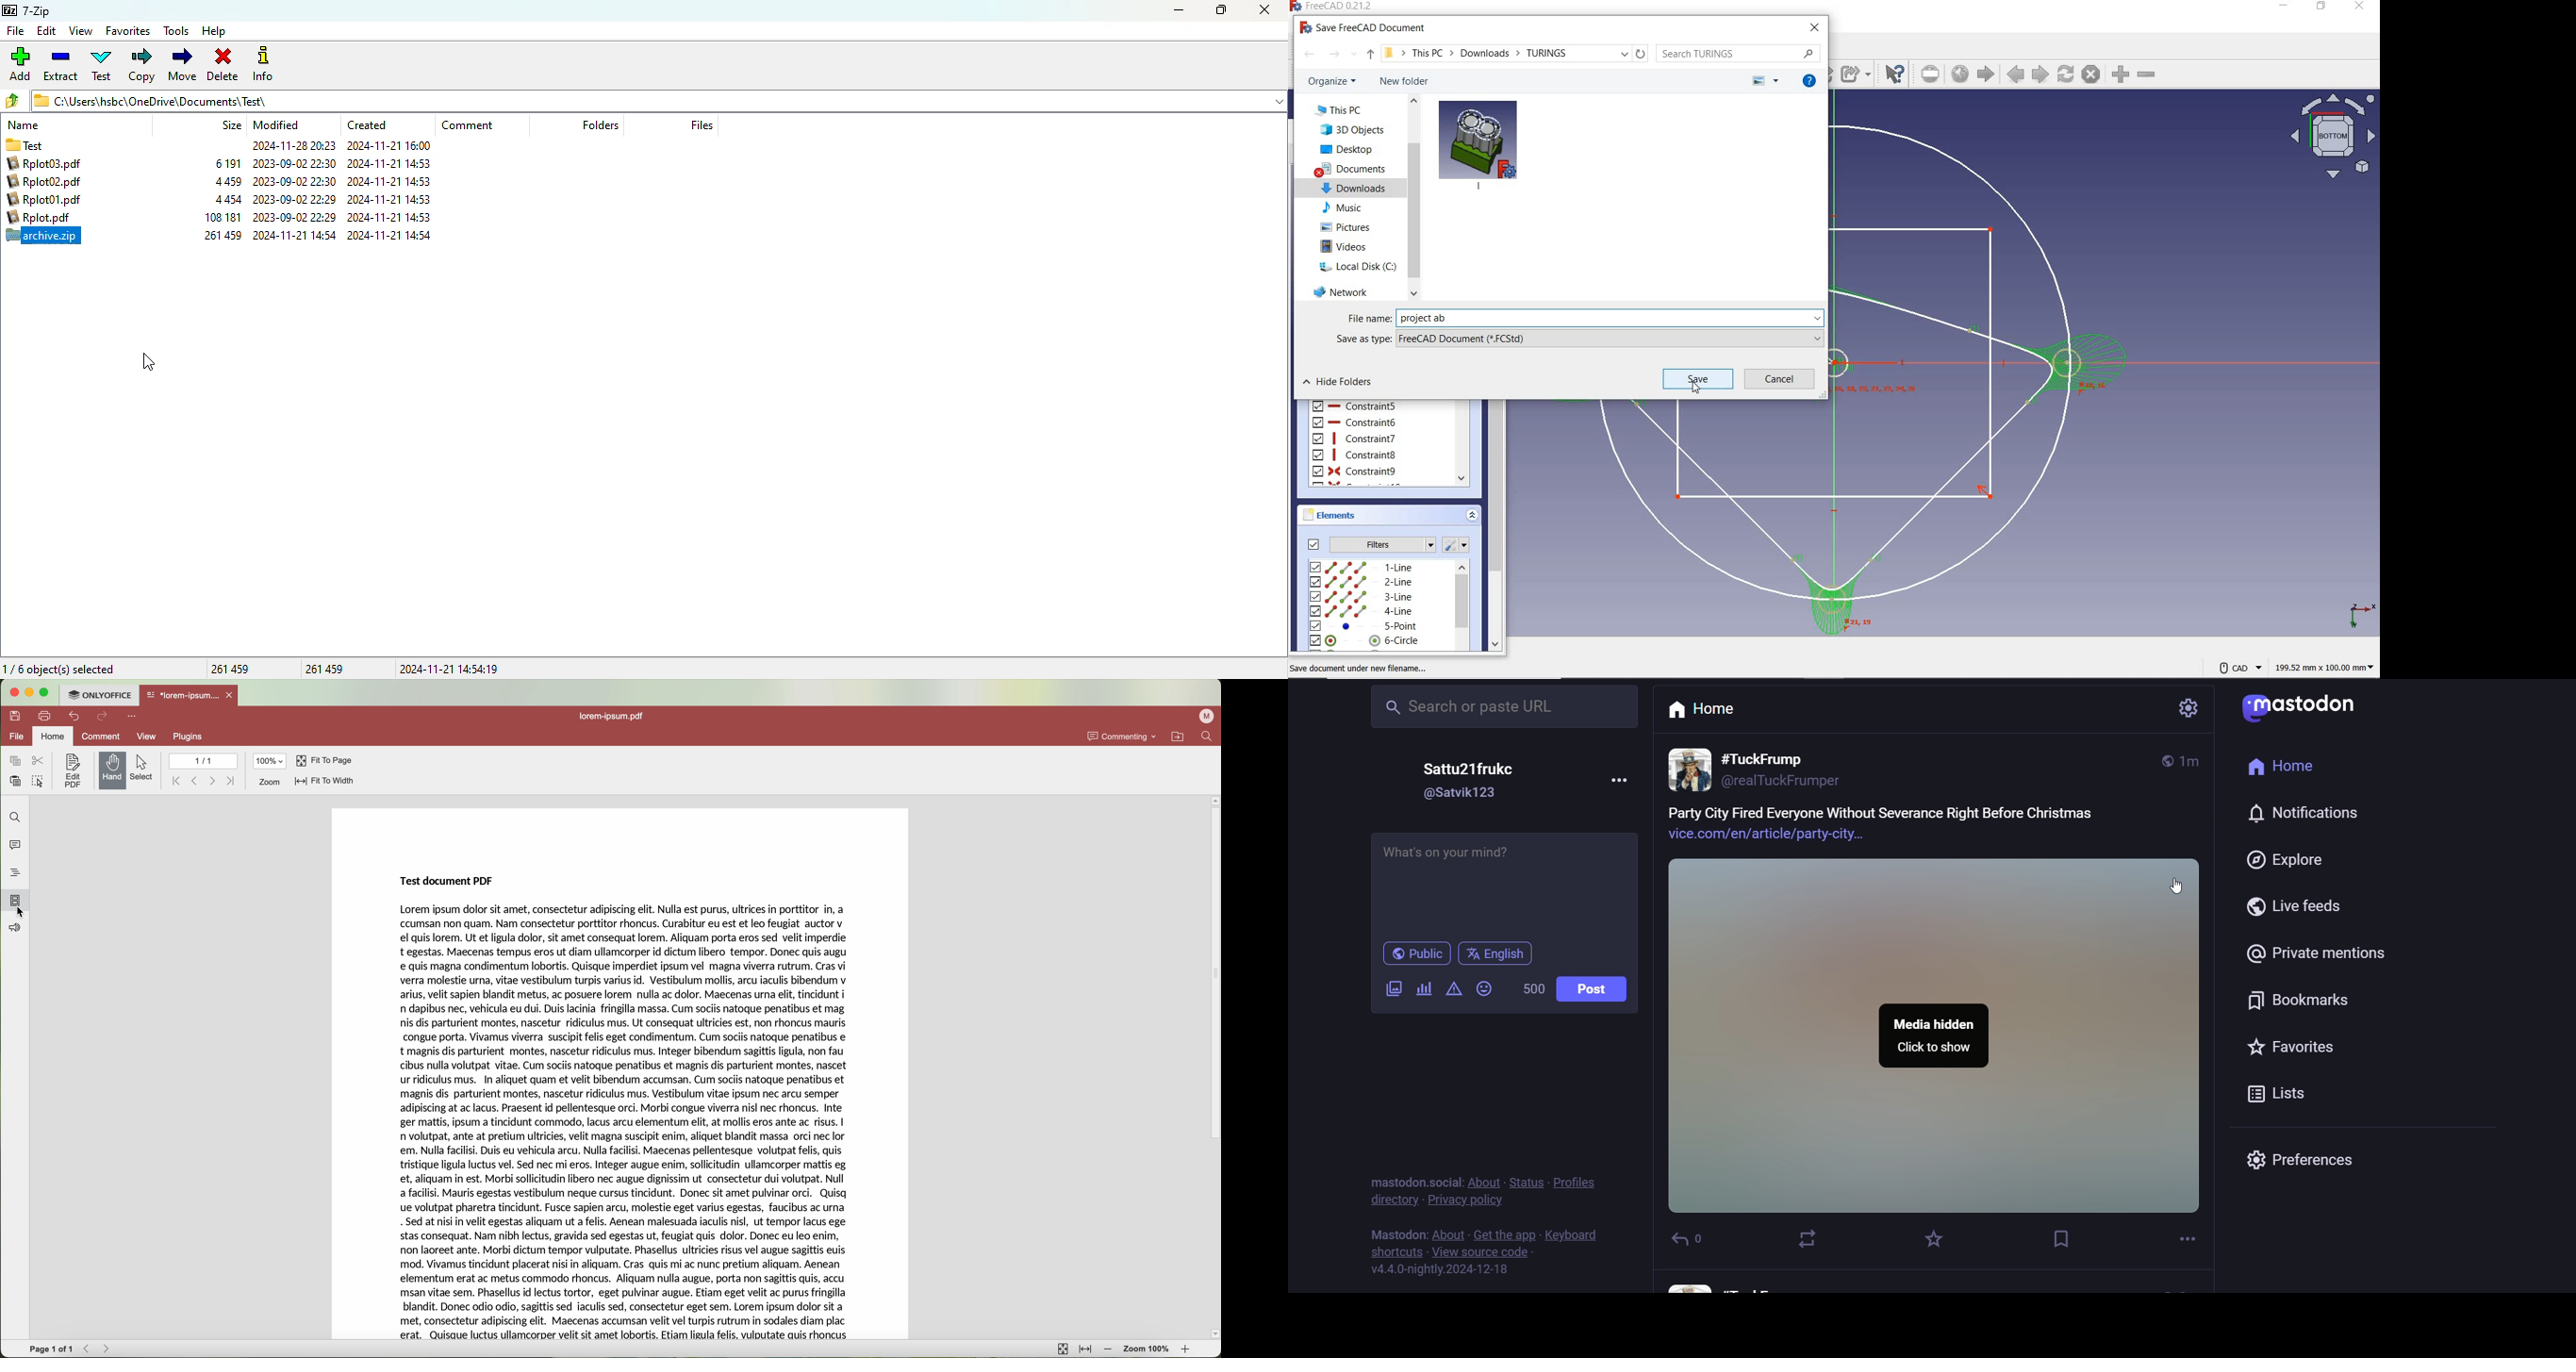  Describe the element at coordinates (1180, 10) in the screenshot. I see `minimize` at that location.